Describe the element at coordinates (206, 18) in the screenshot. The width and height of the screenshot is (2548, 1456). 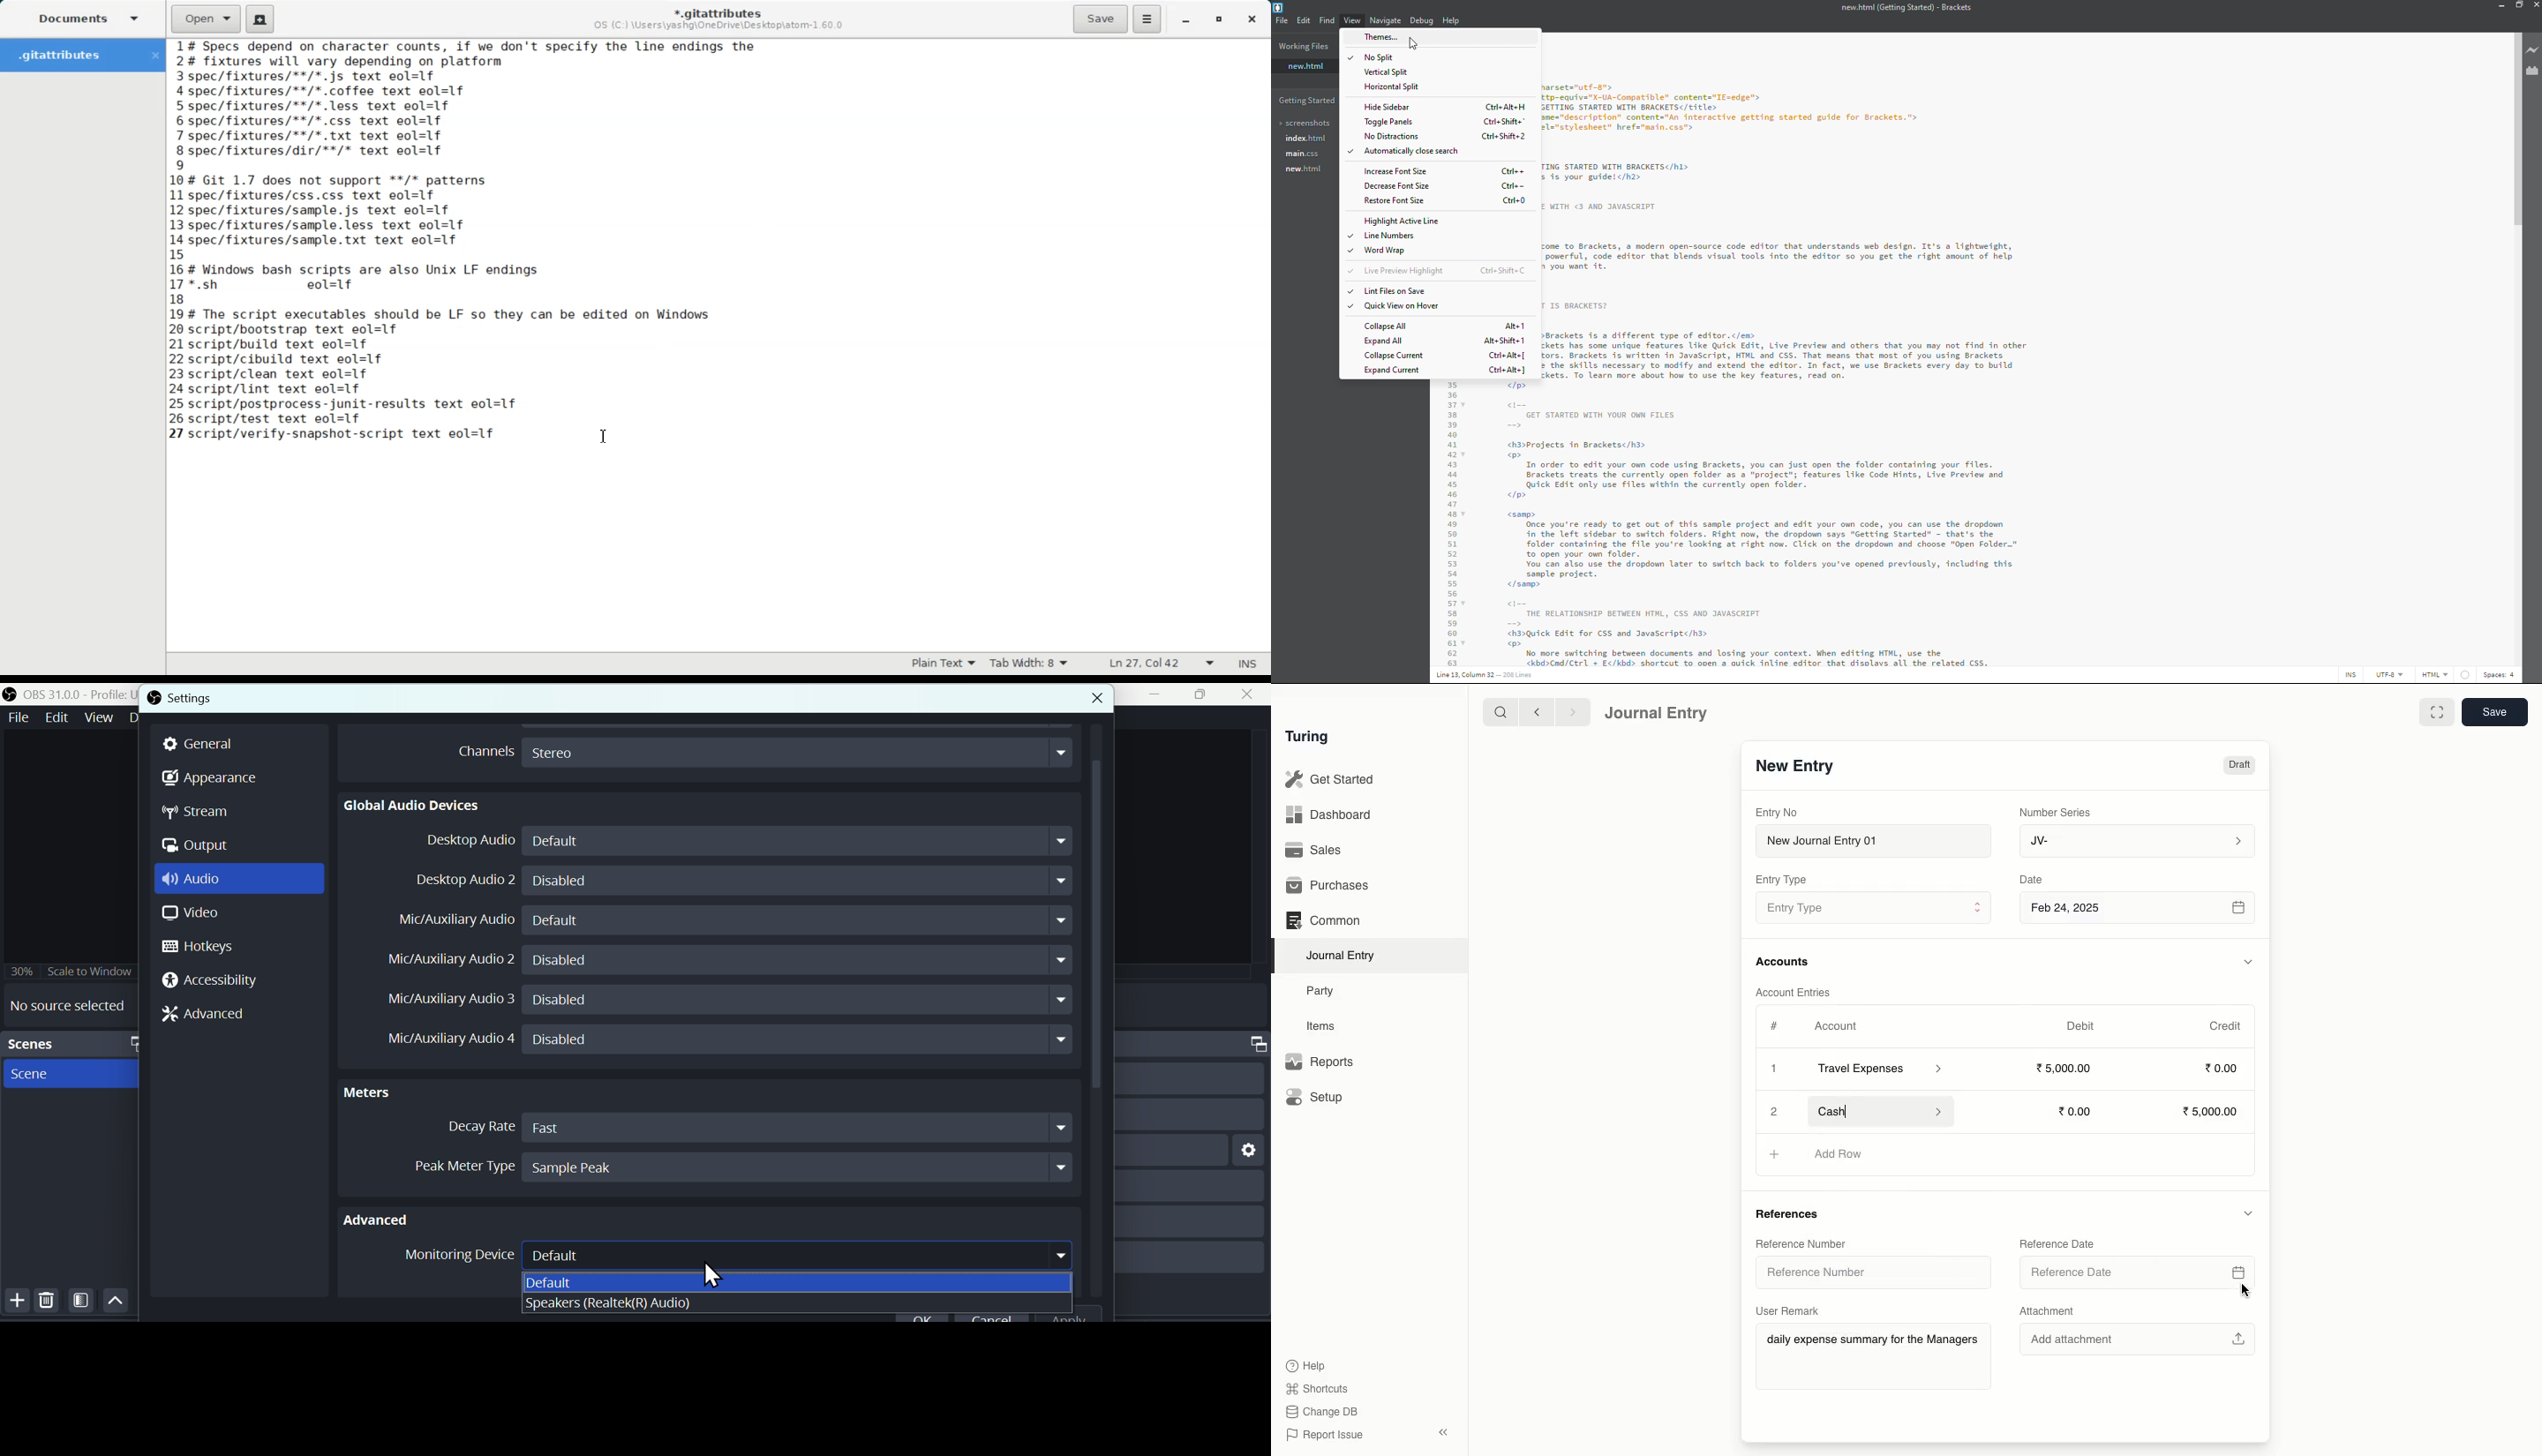
I see `Open a file` at that location.